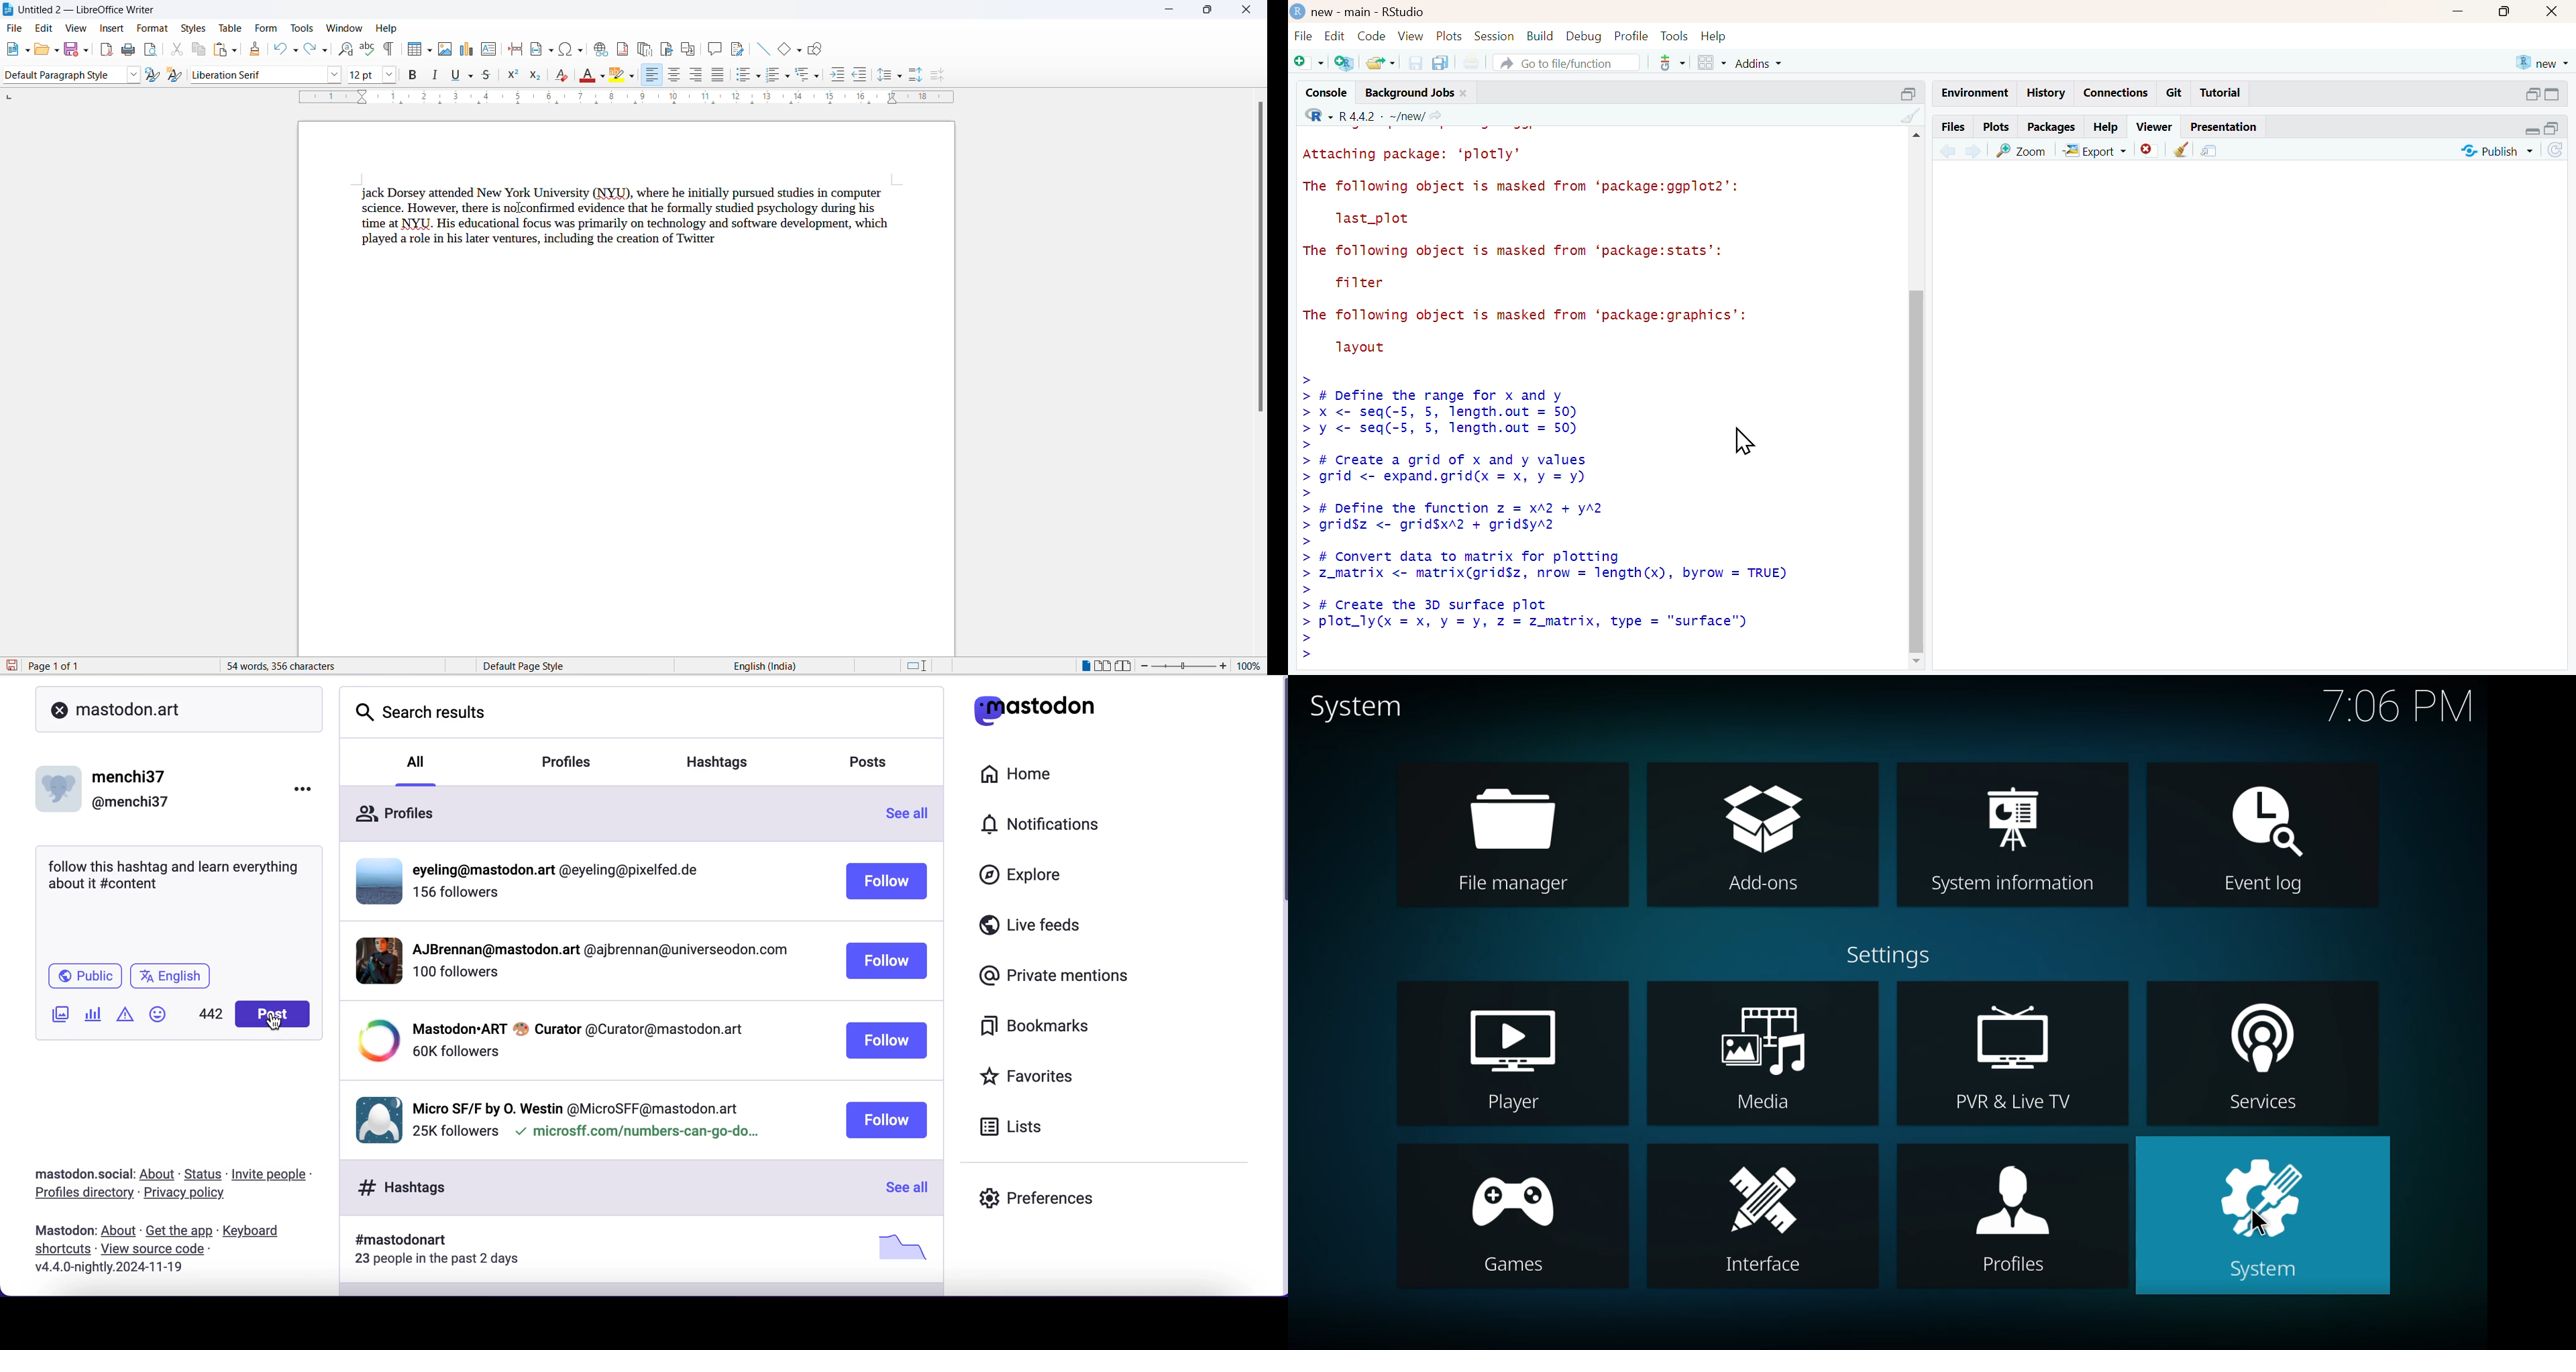 The width and height of the screenshot is (2576, 1372). Describe the element at coordinates (311, 48) in the screenshot. I see `redo` at that location.